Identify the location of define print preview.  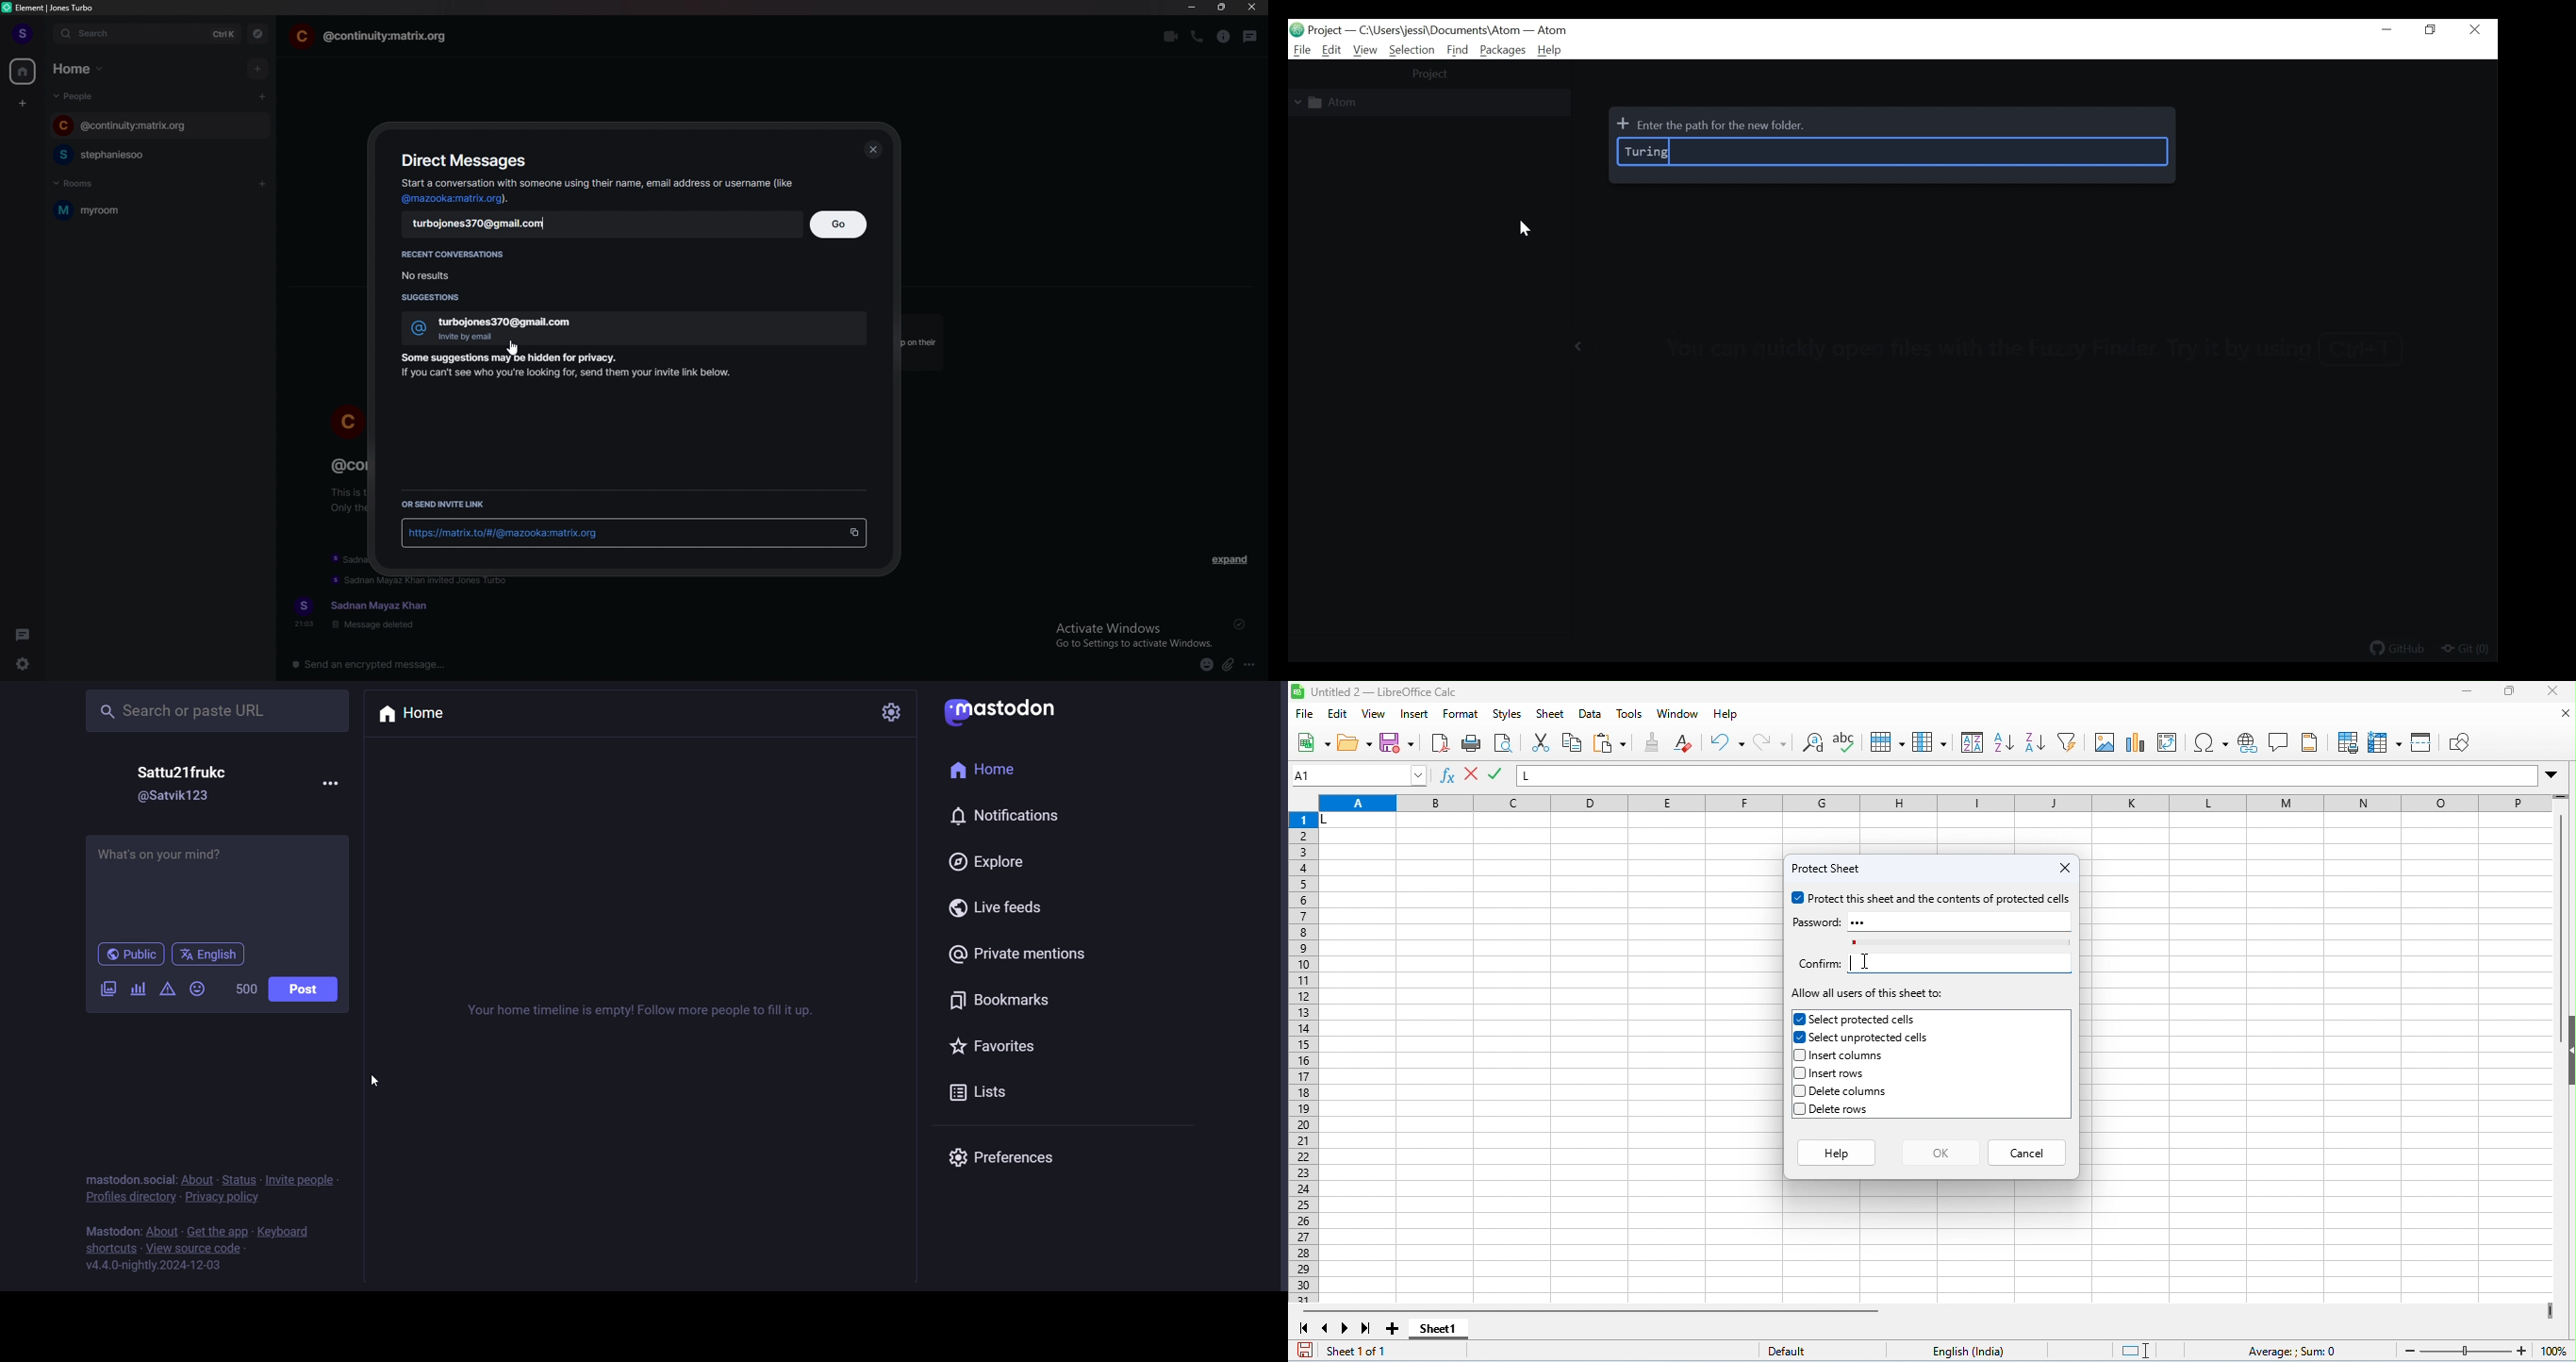
(2350, 742).